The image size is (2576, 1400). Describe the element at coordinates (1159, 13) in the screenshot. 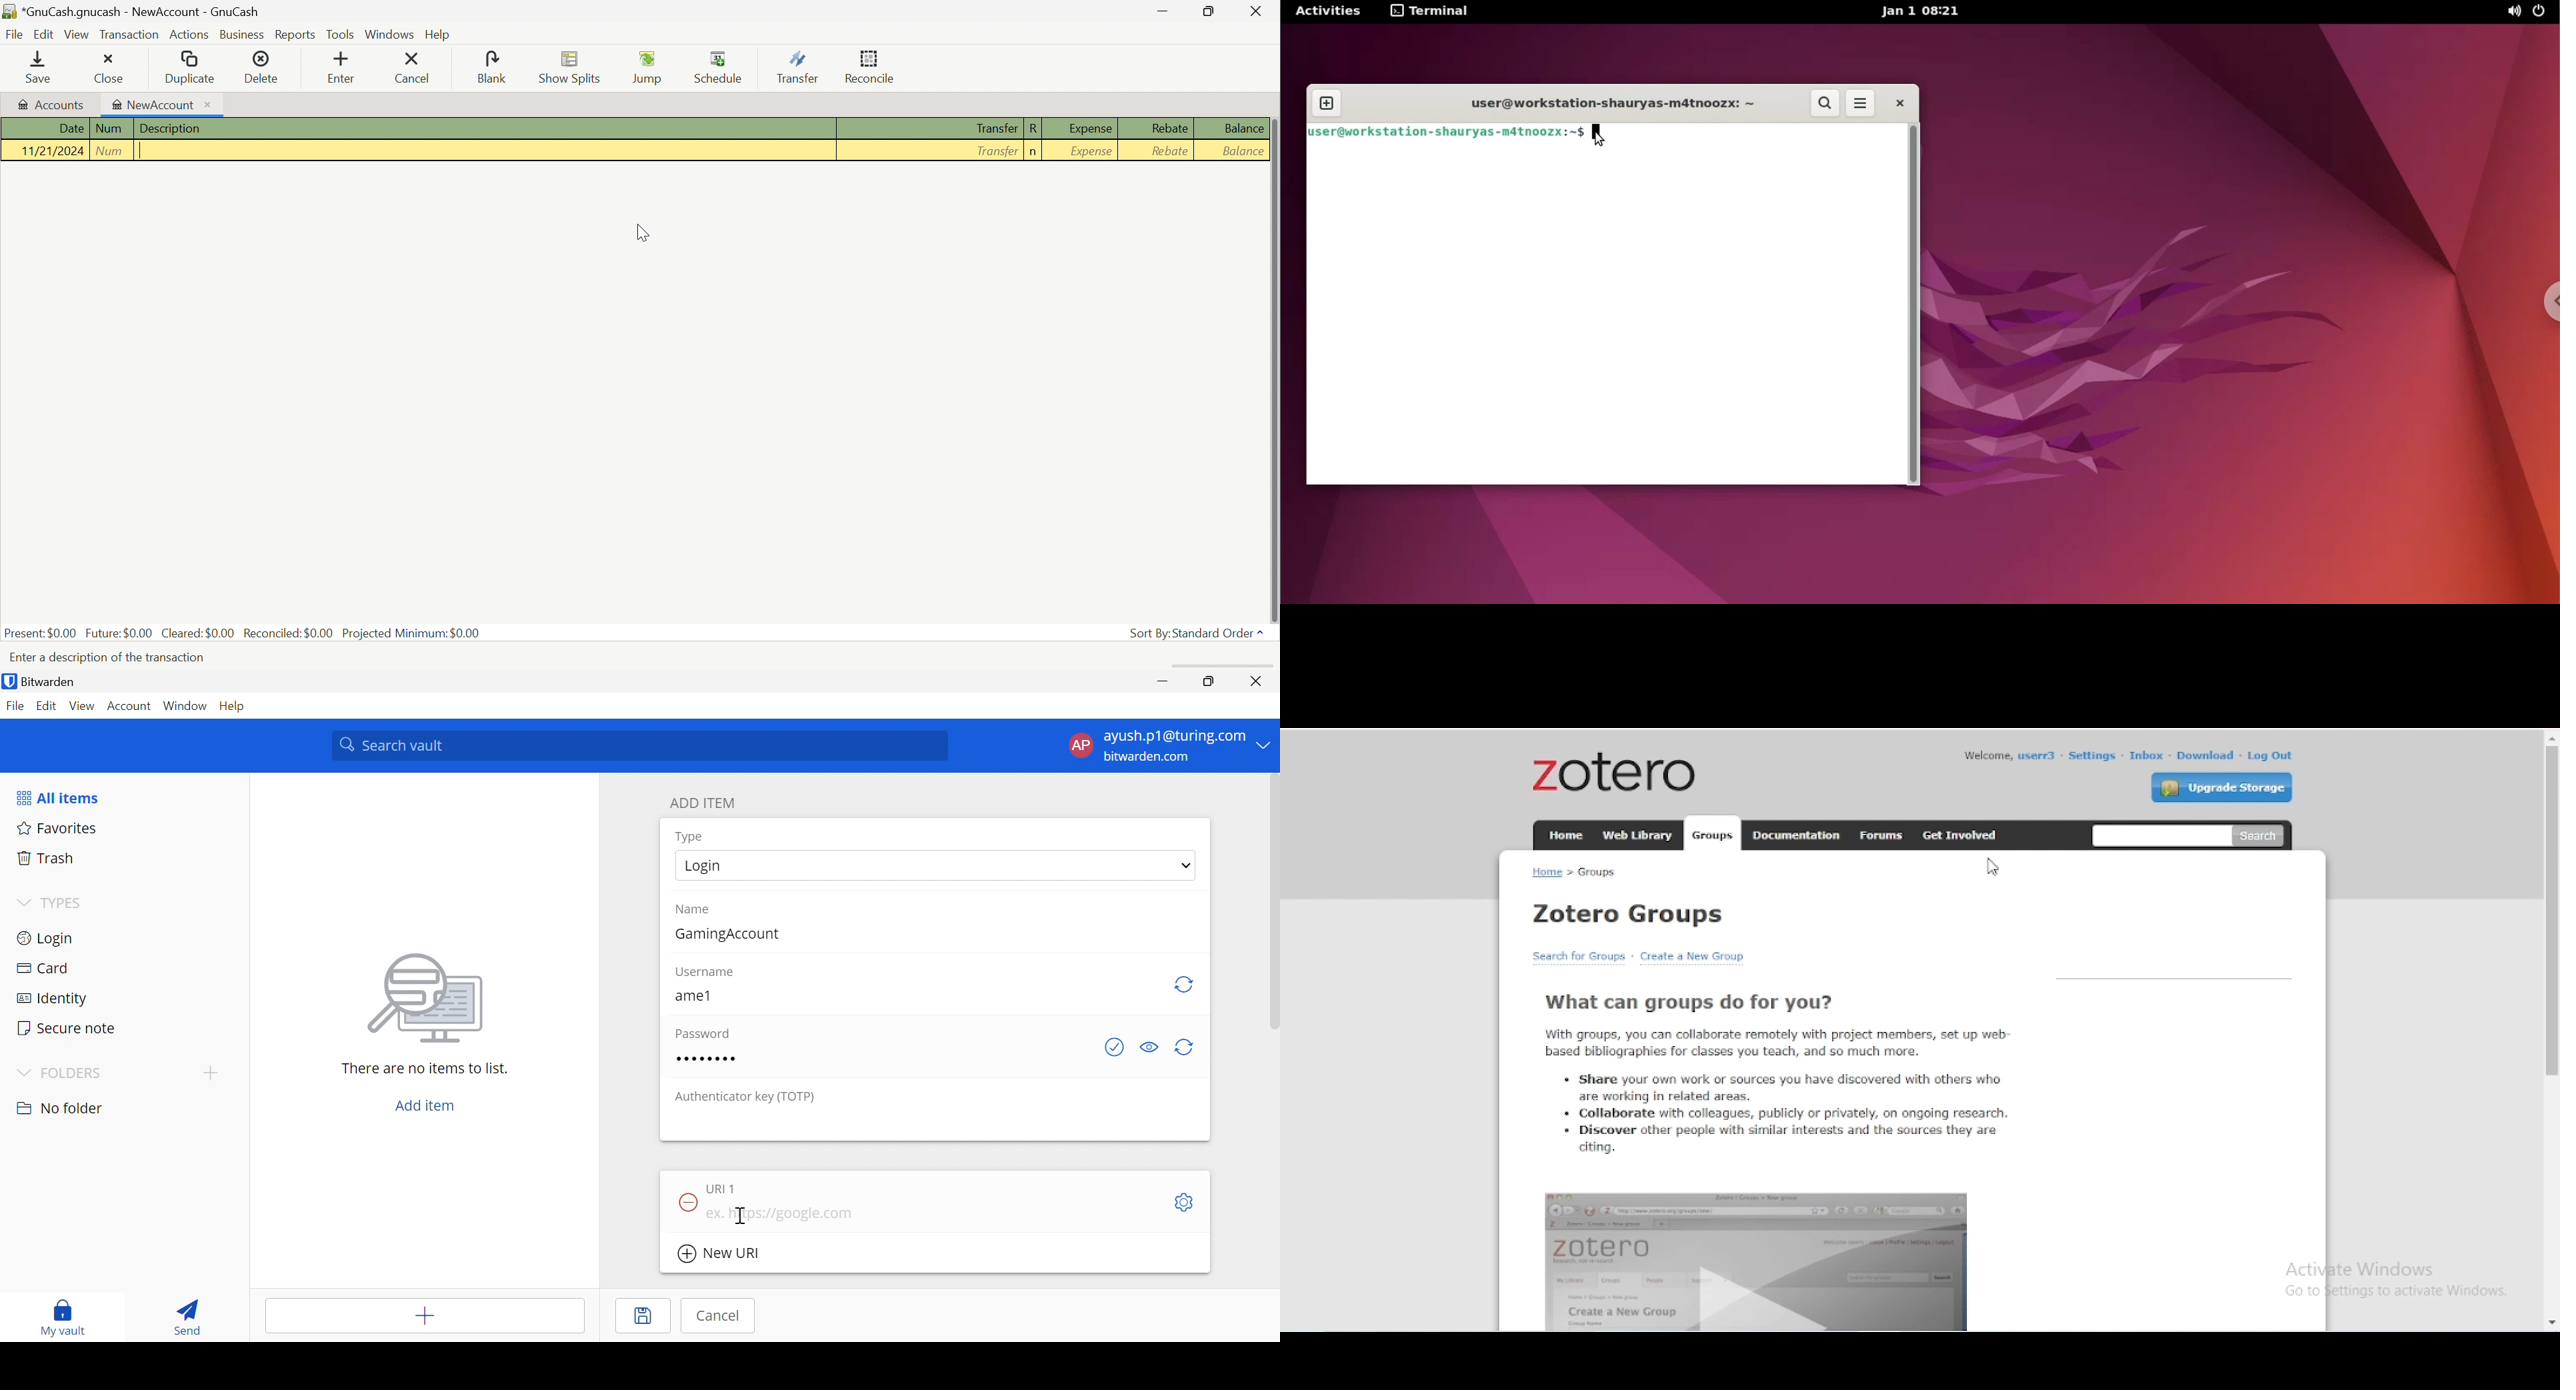

I see `Minimize` at that location.